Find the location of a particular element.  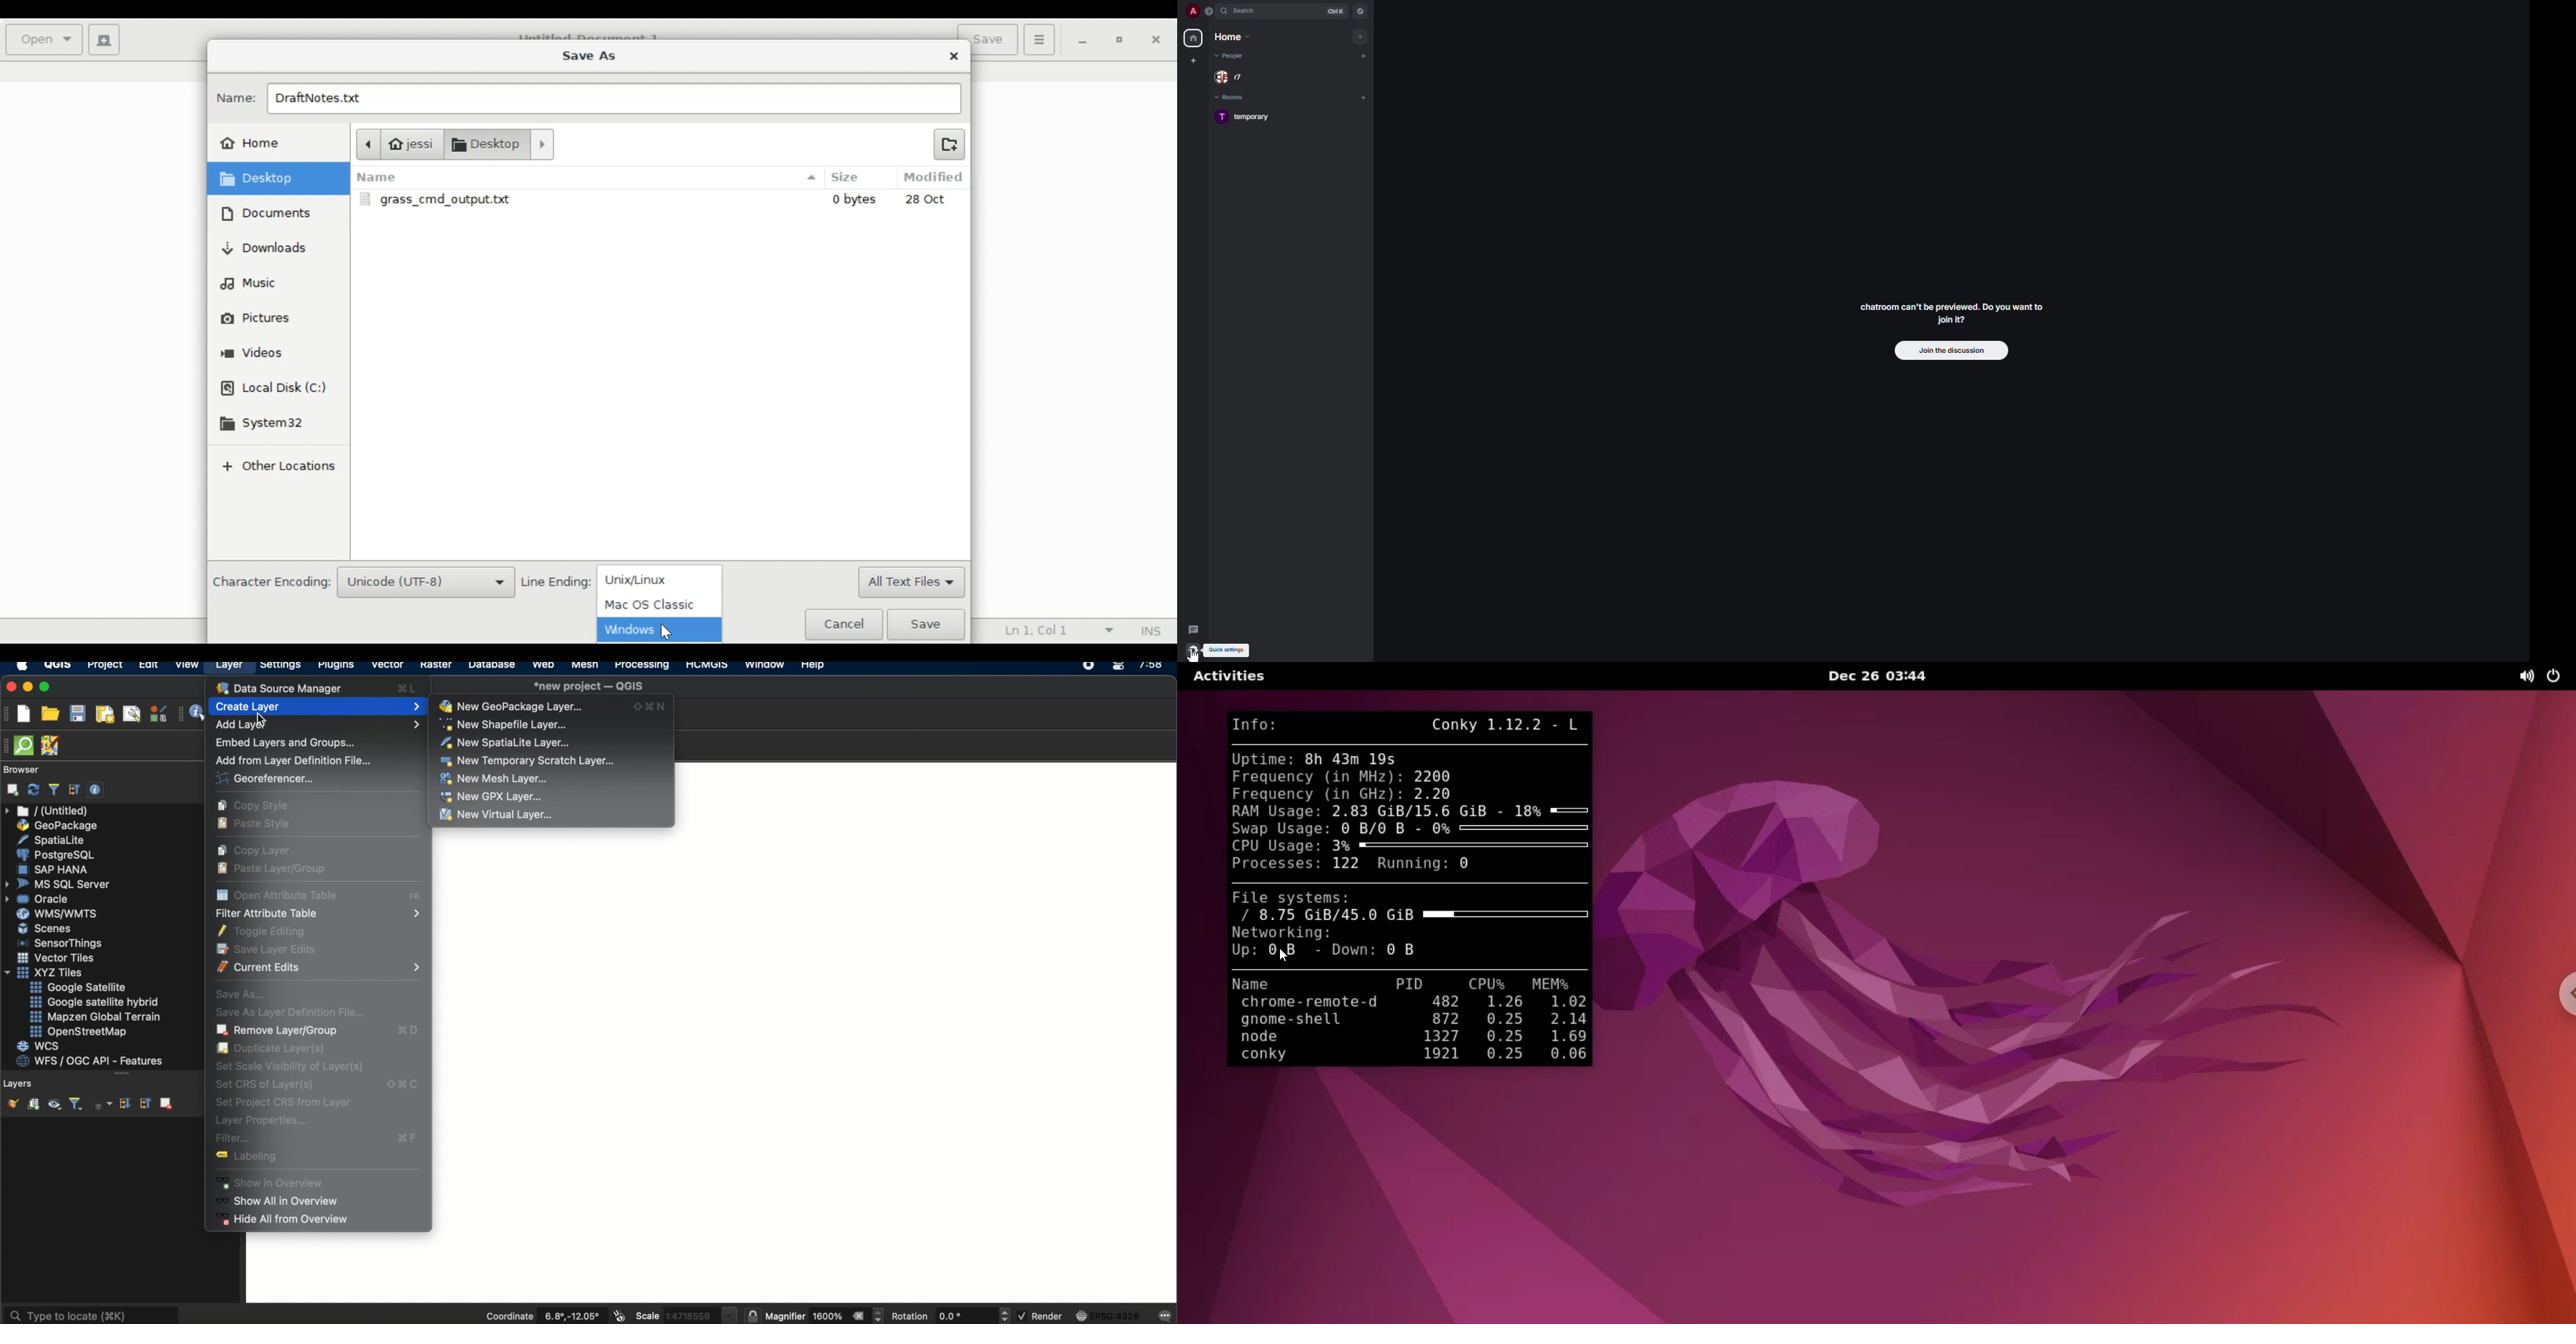

Unix/Linux is located at coordinates (662, 579).